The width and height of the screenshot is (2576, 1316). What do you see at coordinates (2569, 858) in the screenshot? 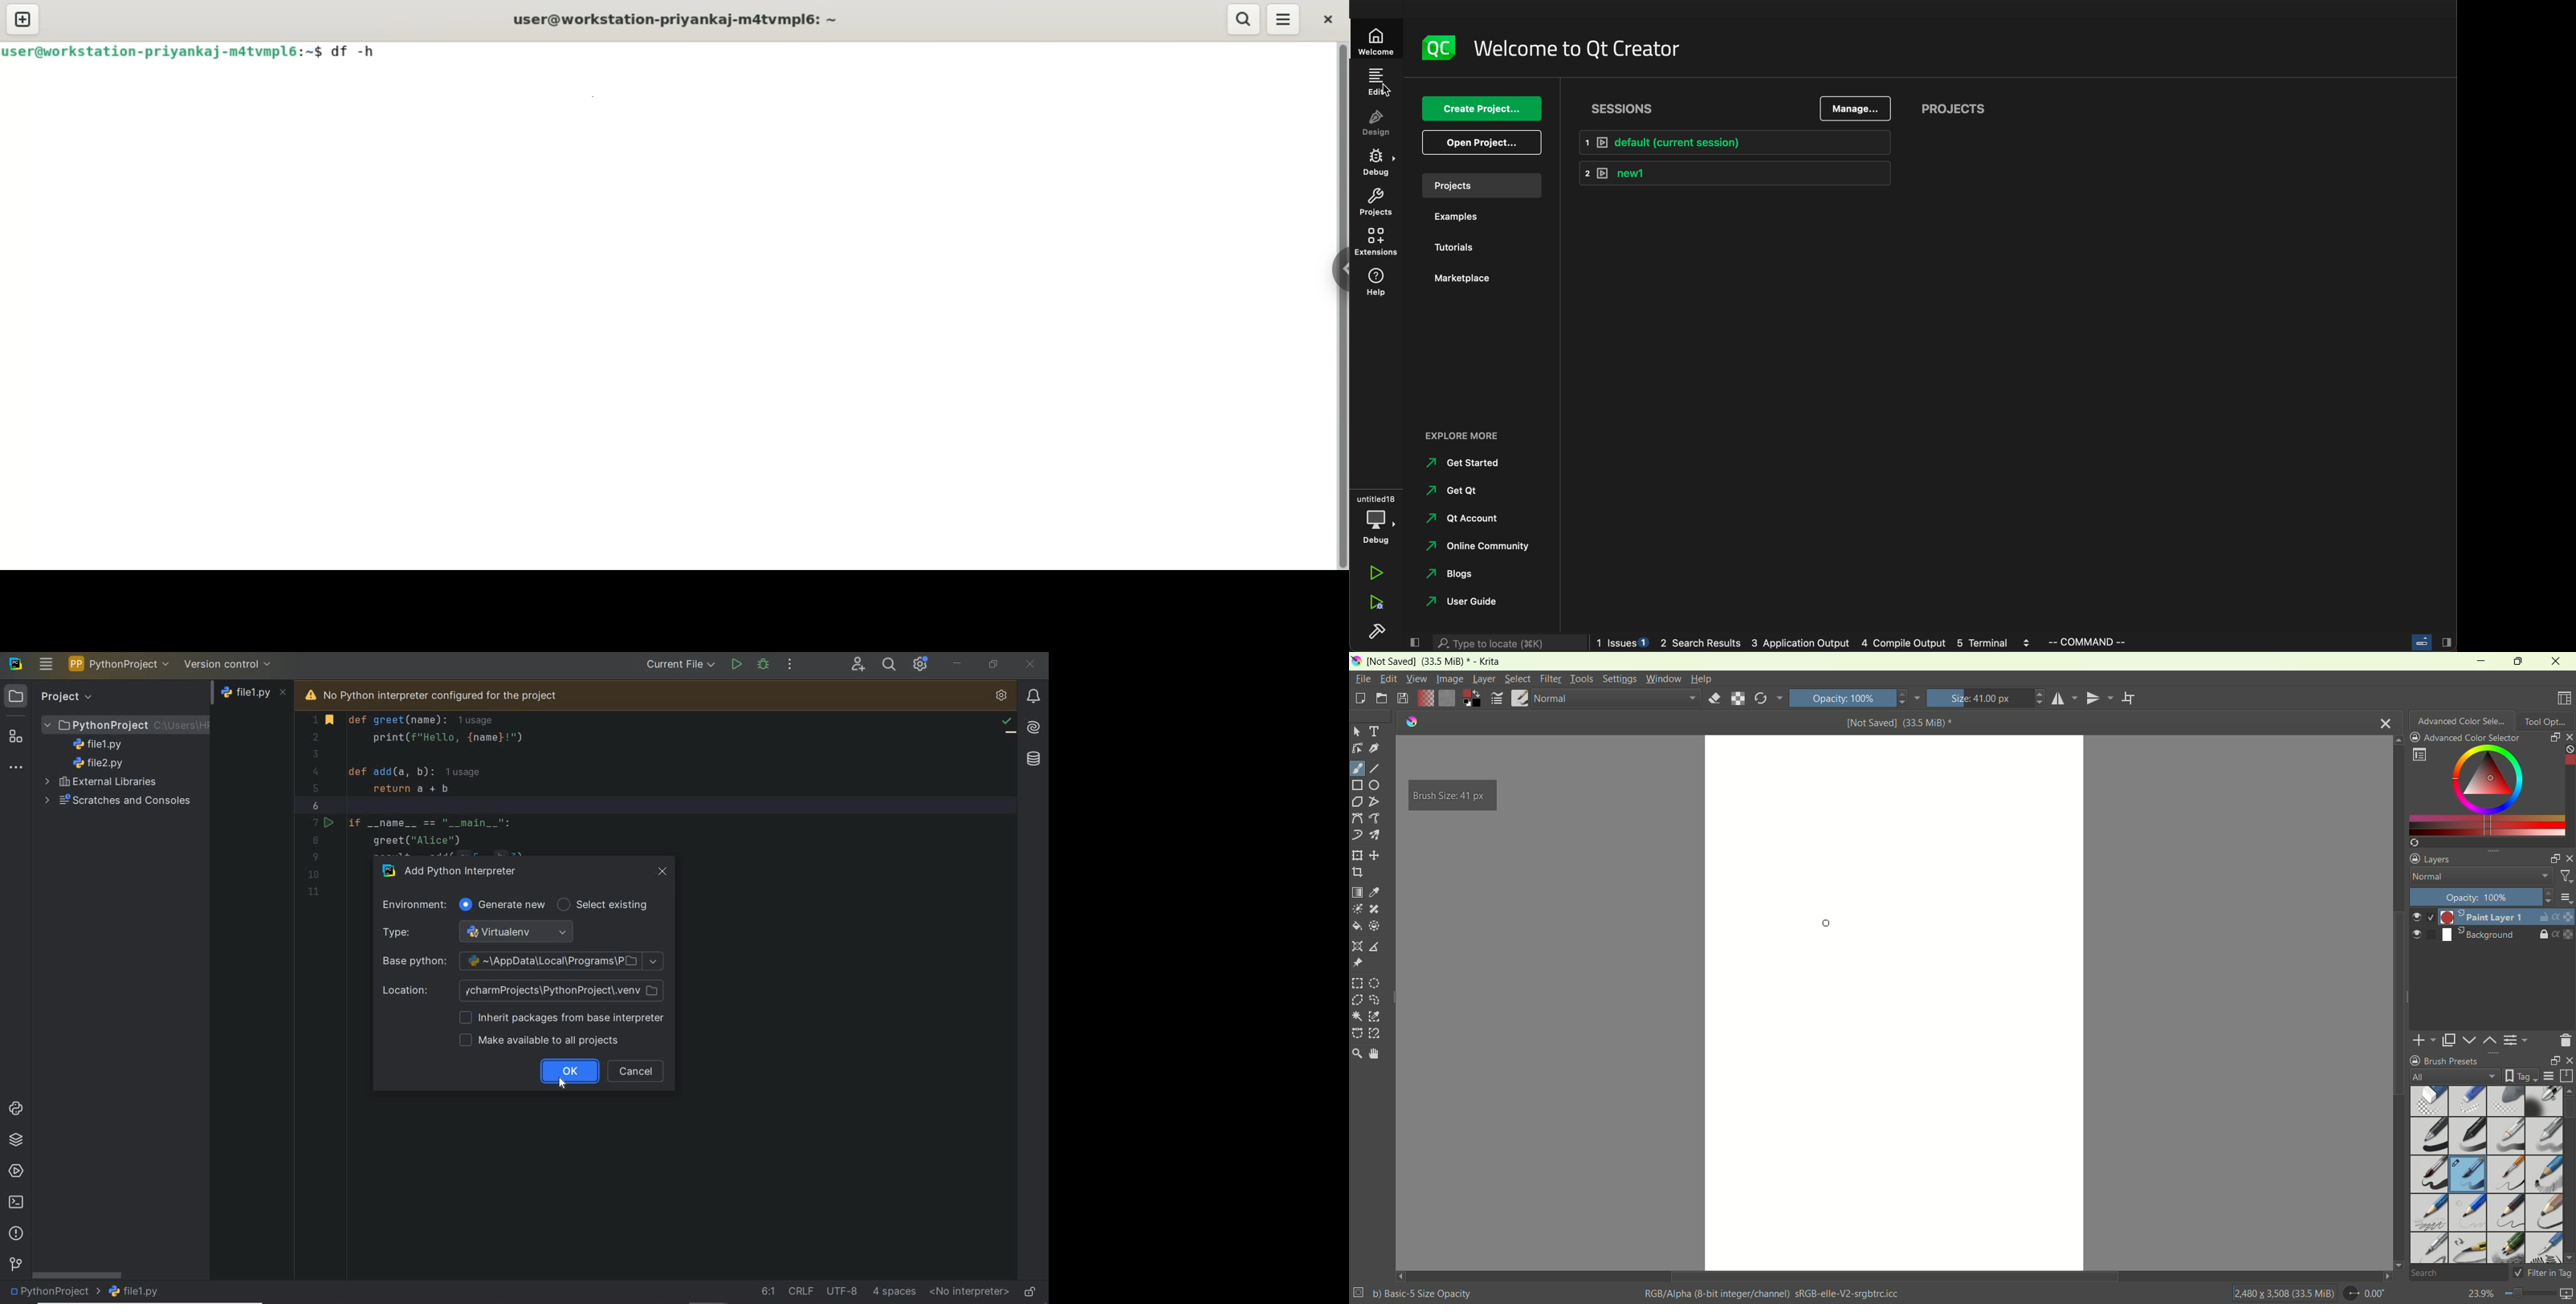
I see `close docker` at bounding box center [2569, 858].